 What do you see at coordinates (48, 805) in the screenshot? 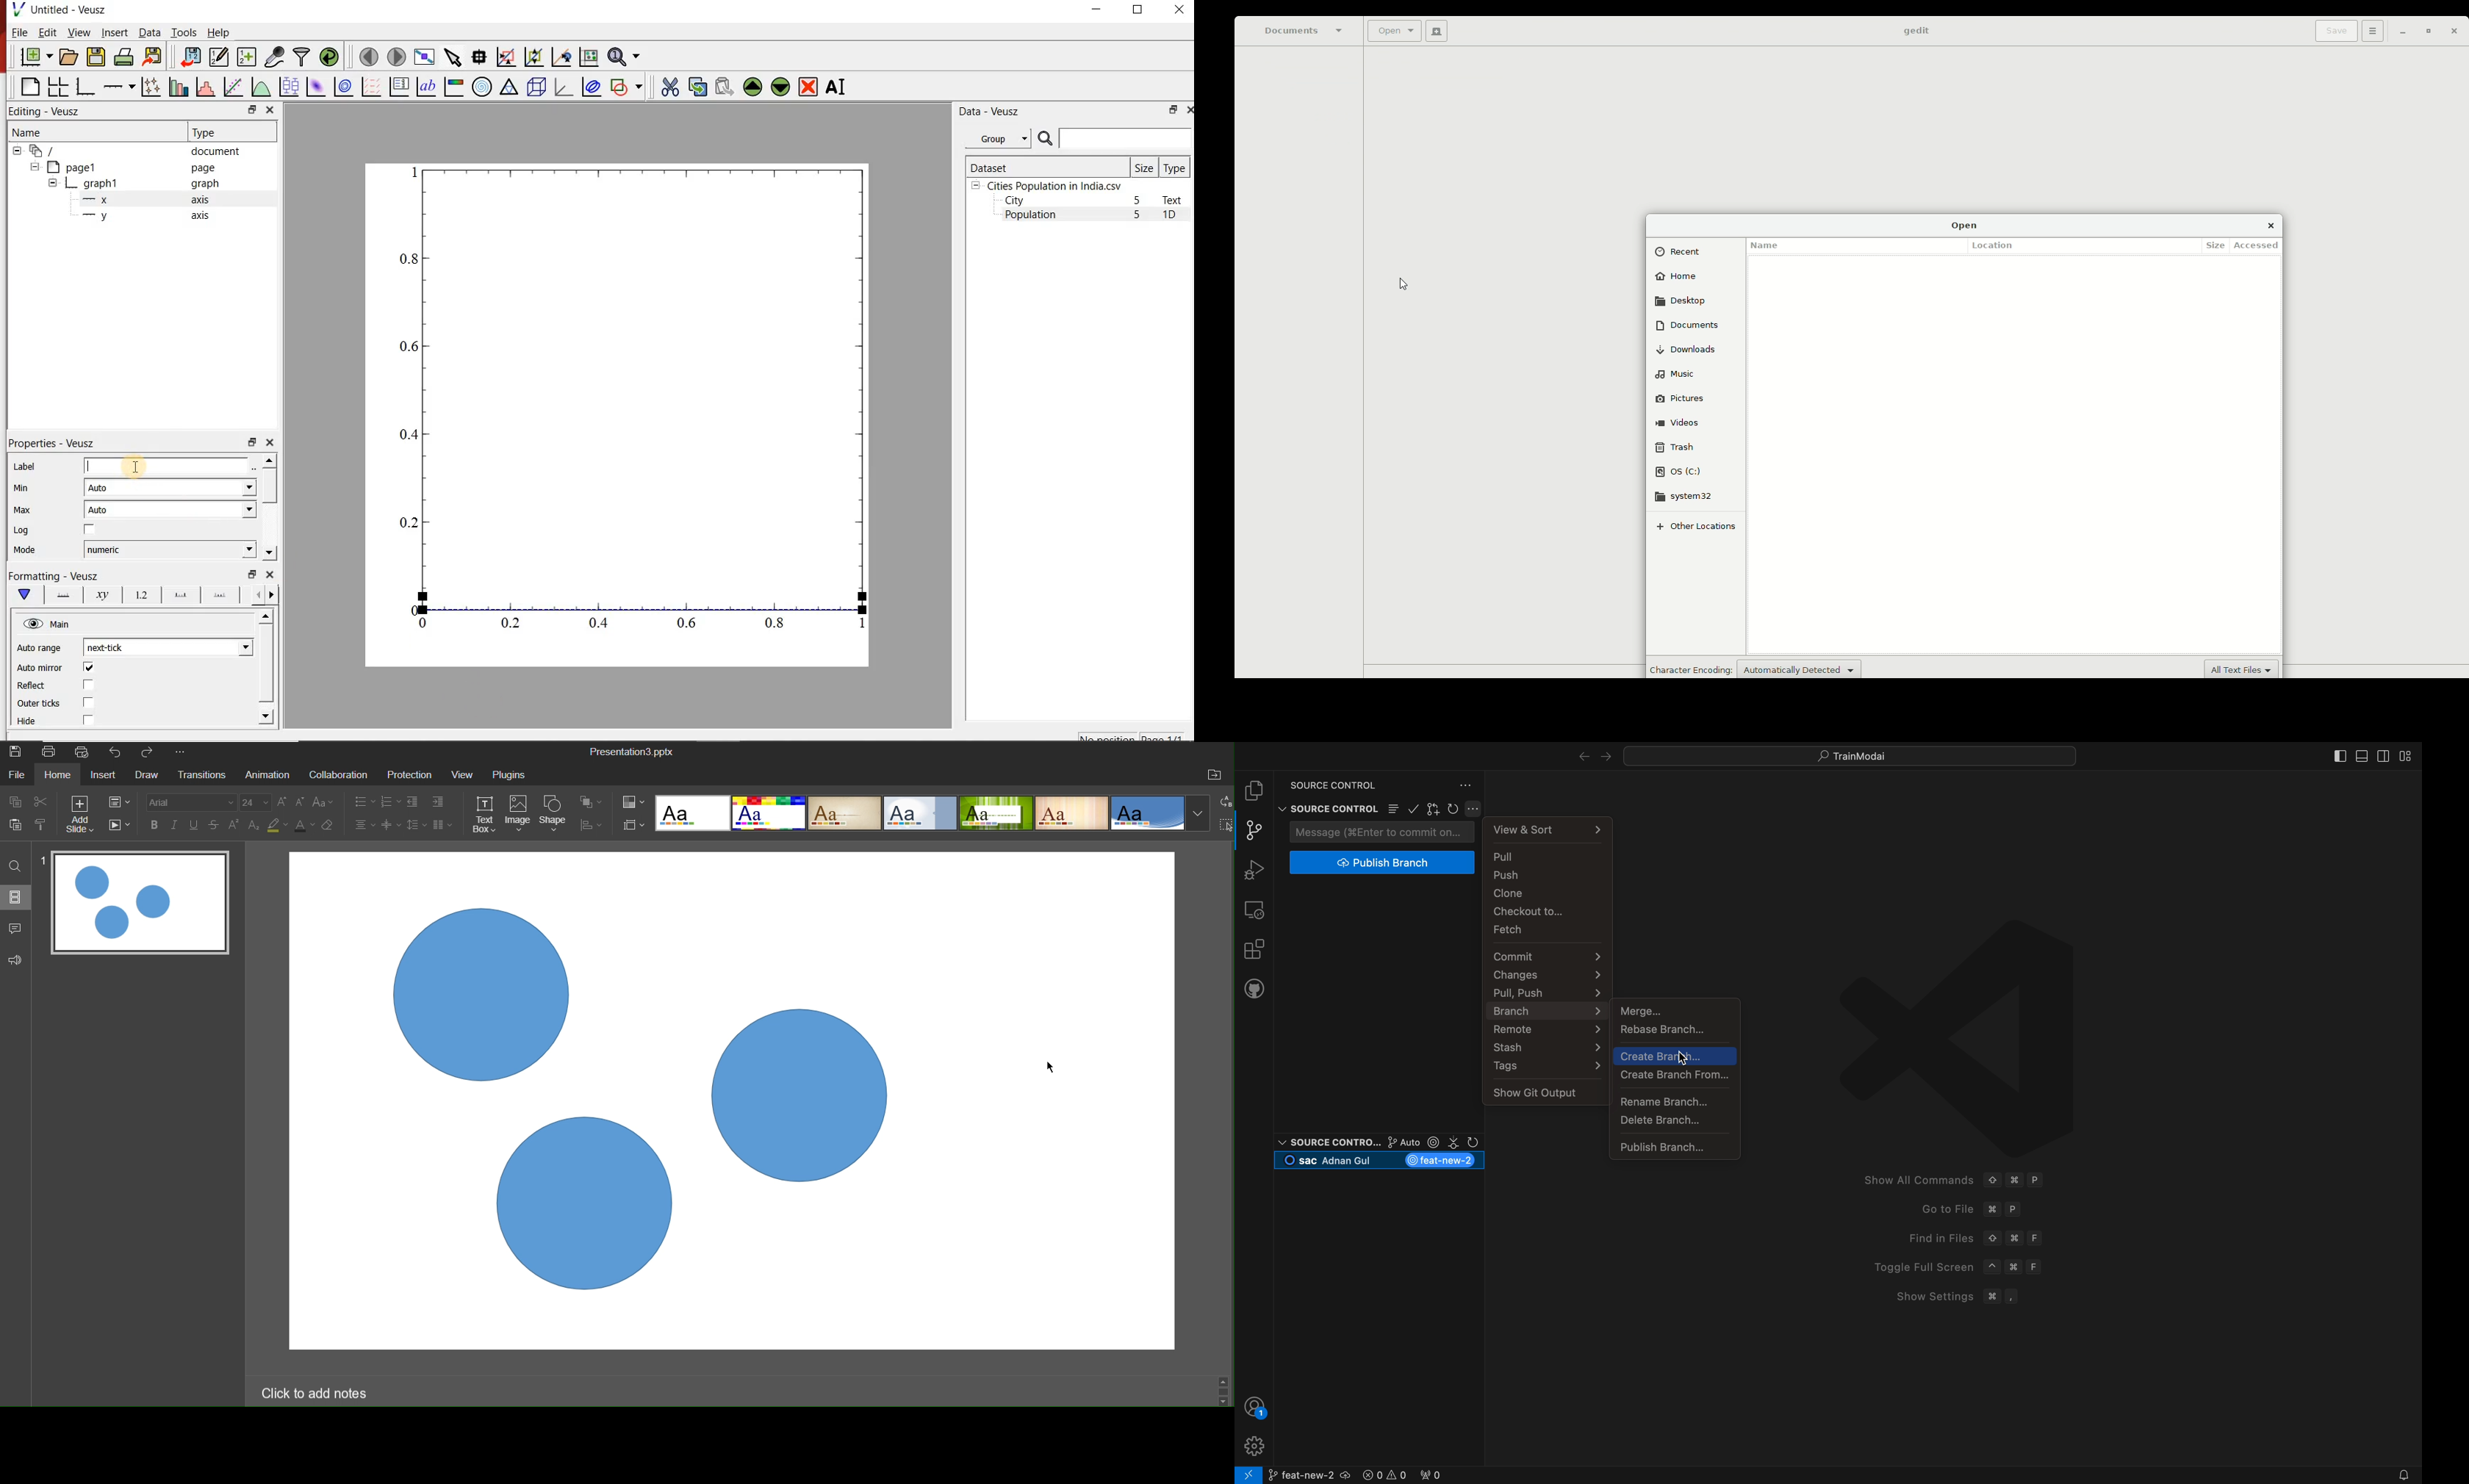
I see `Cut` at bounding box center [48, 805].